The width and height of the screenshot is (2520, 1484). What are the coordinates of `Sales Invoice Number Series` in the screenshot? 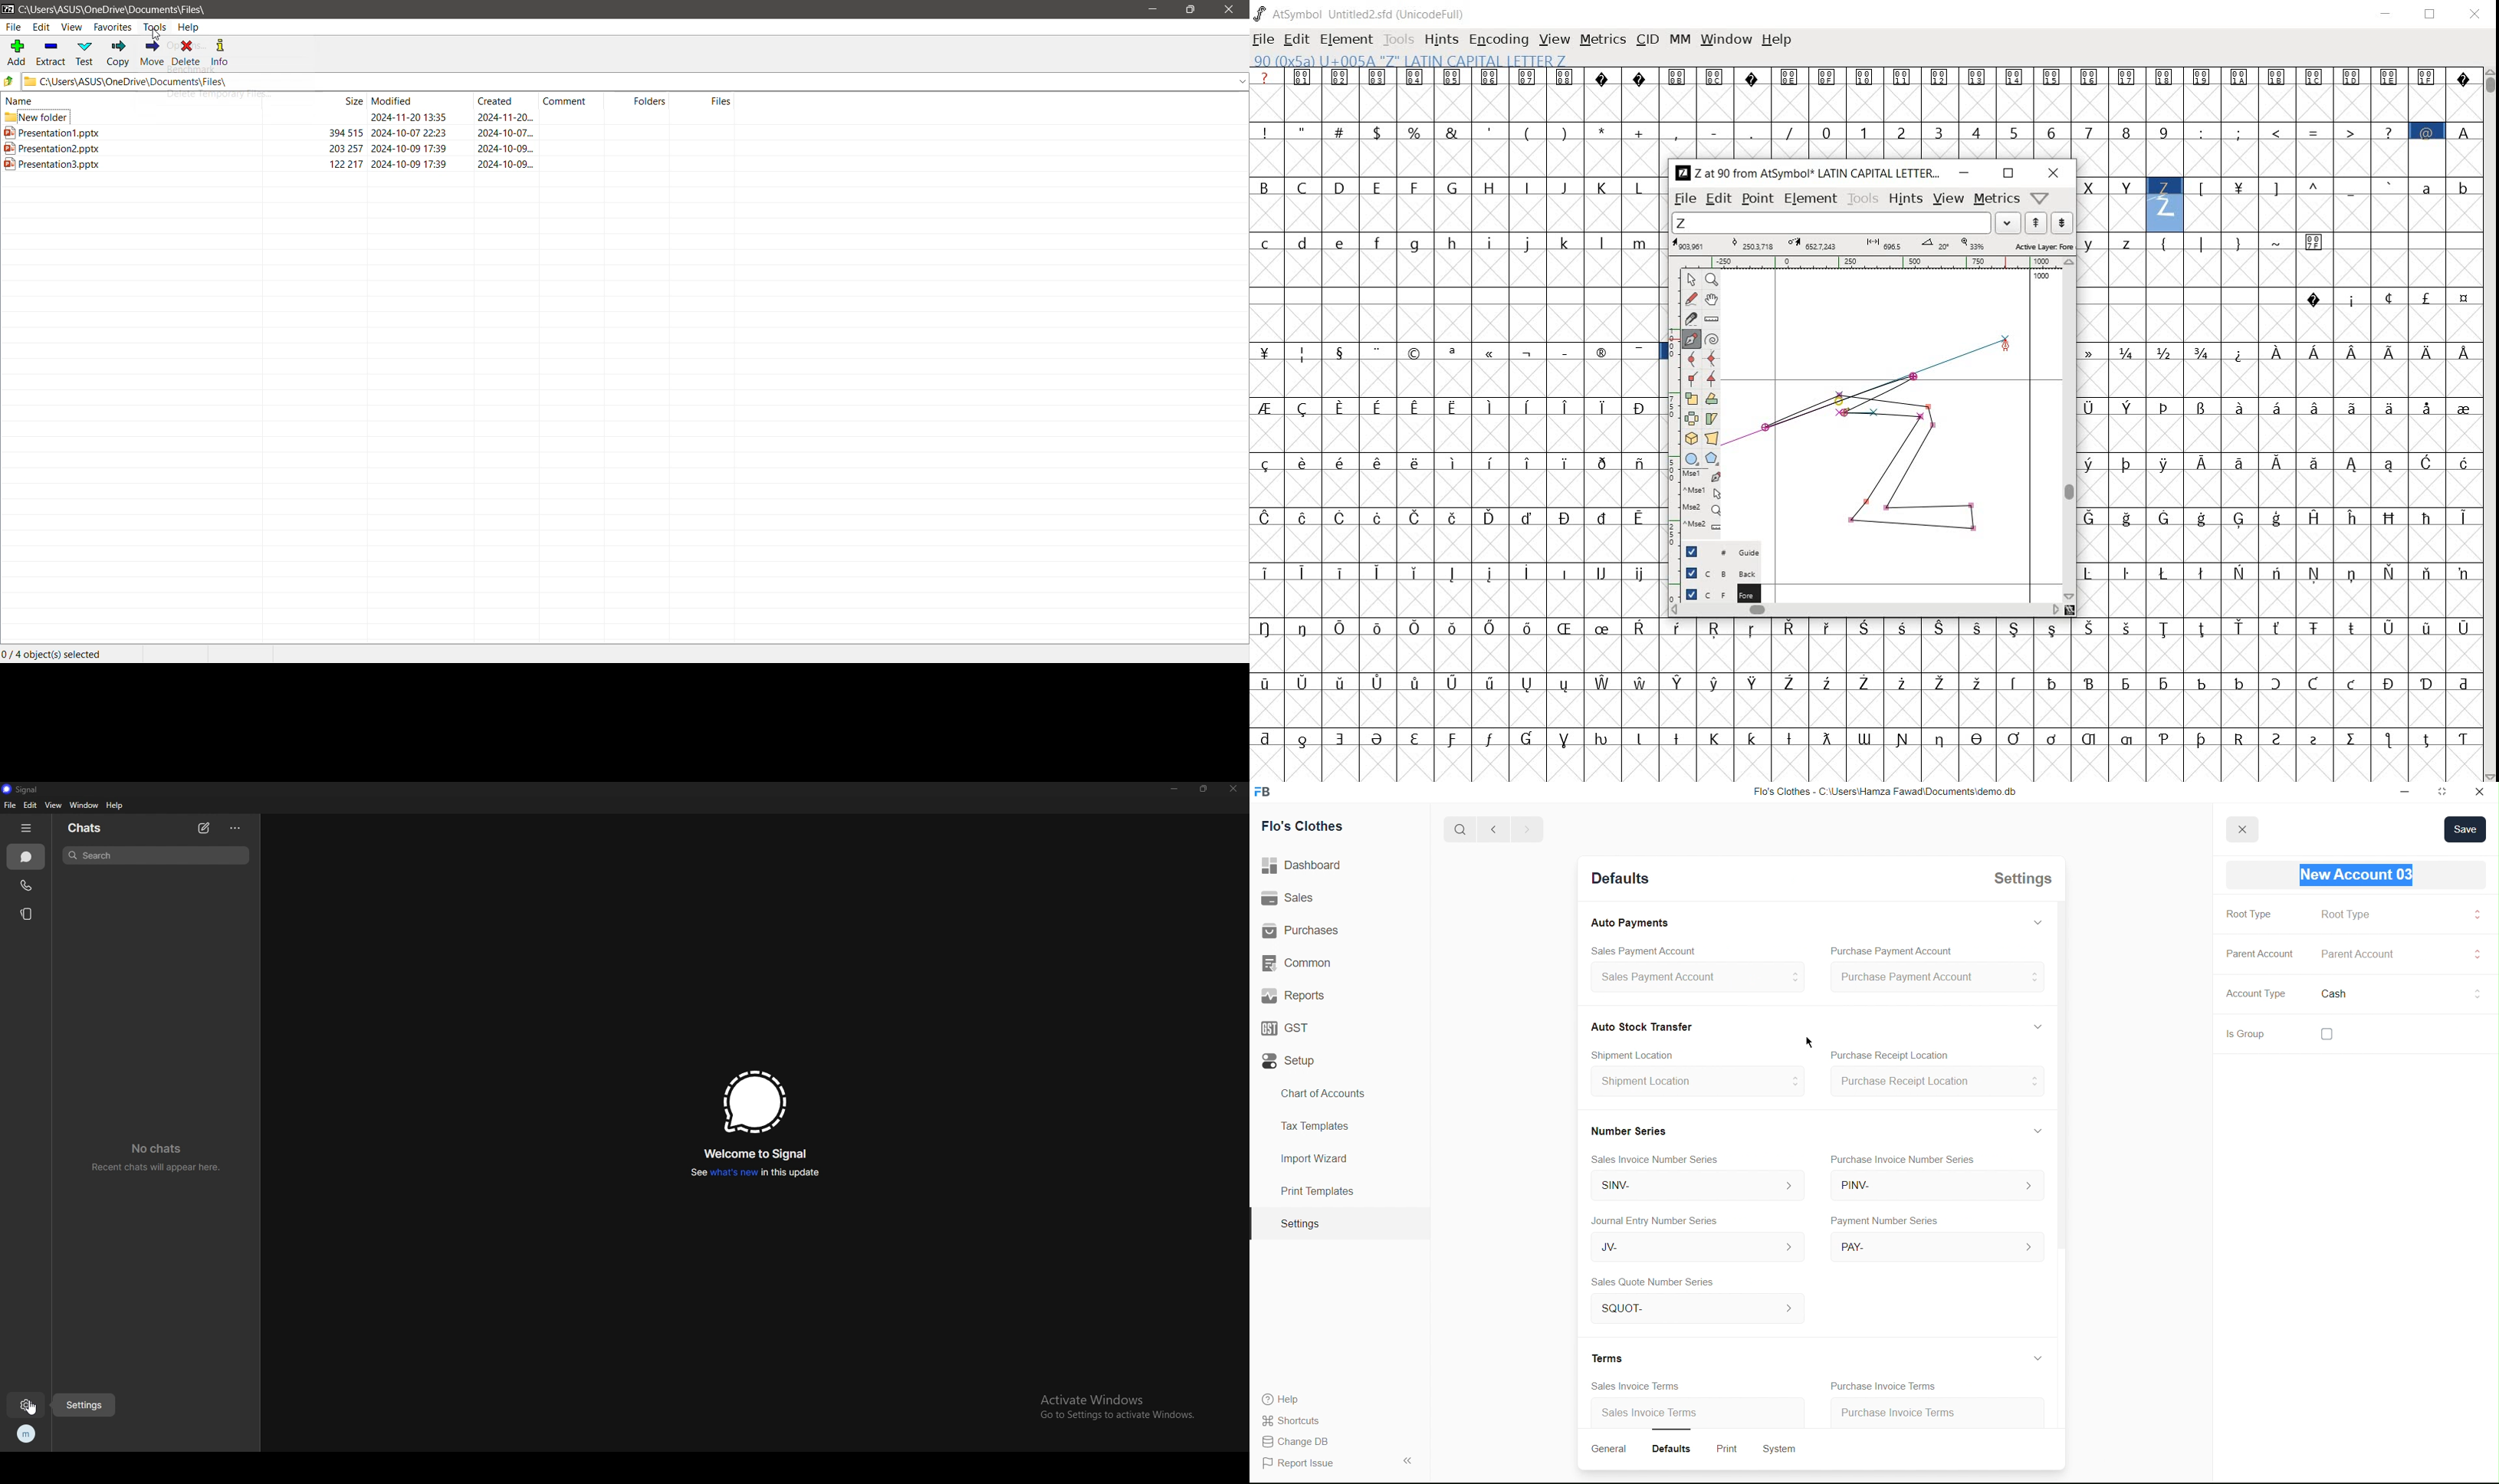 It's located at (1660, 1157).